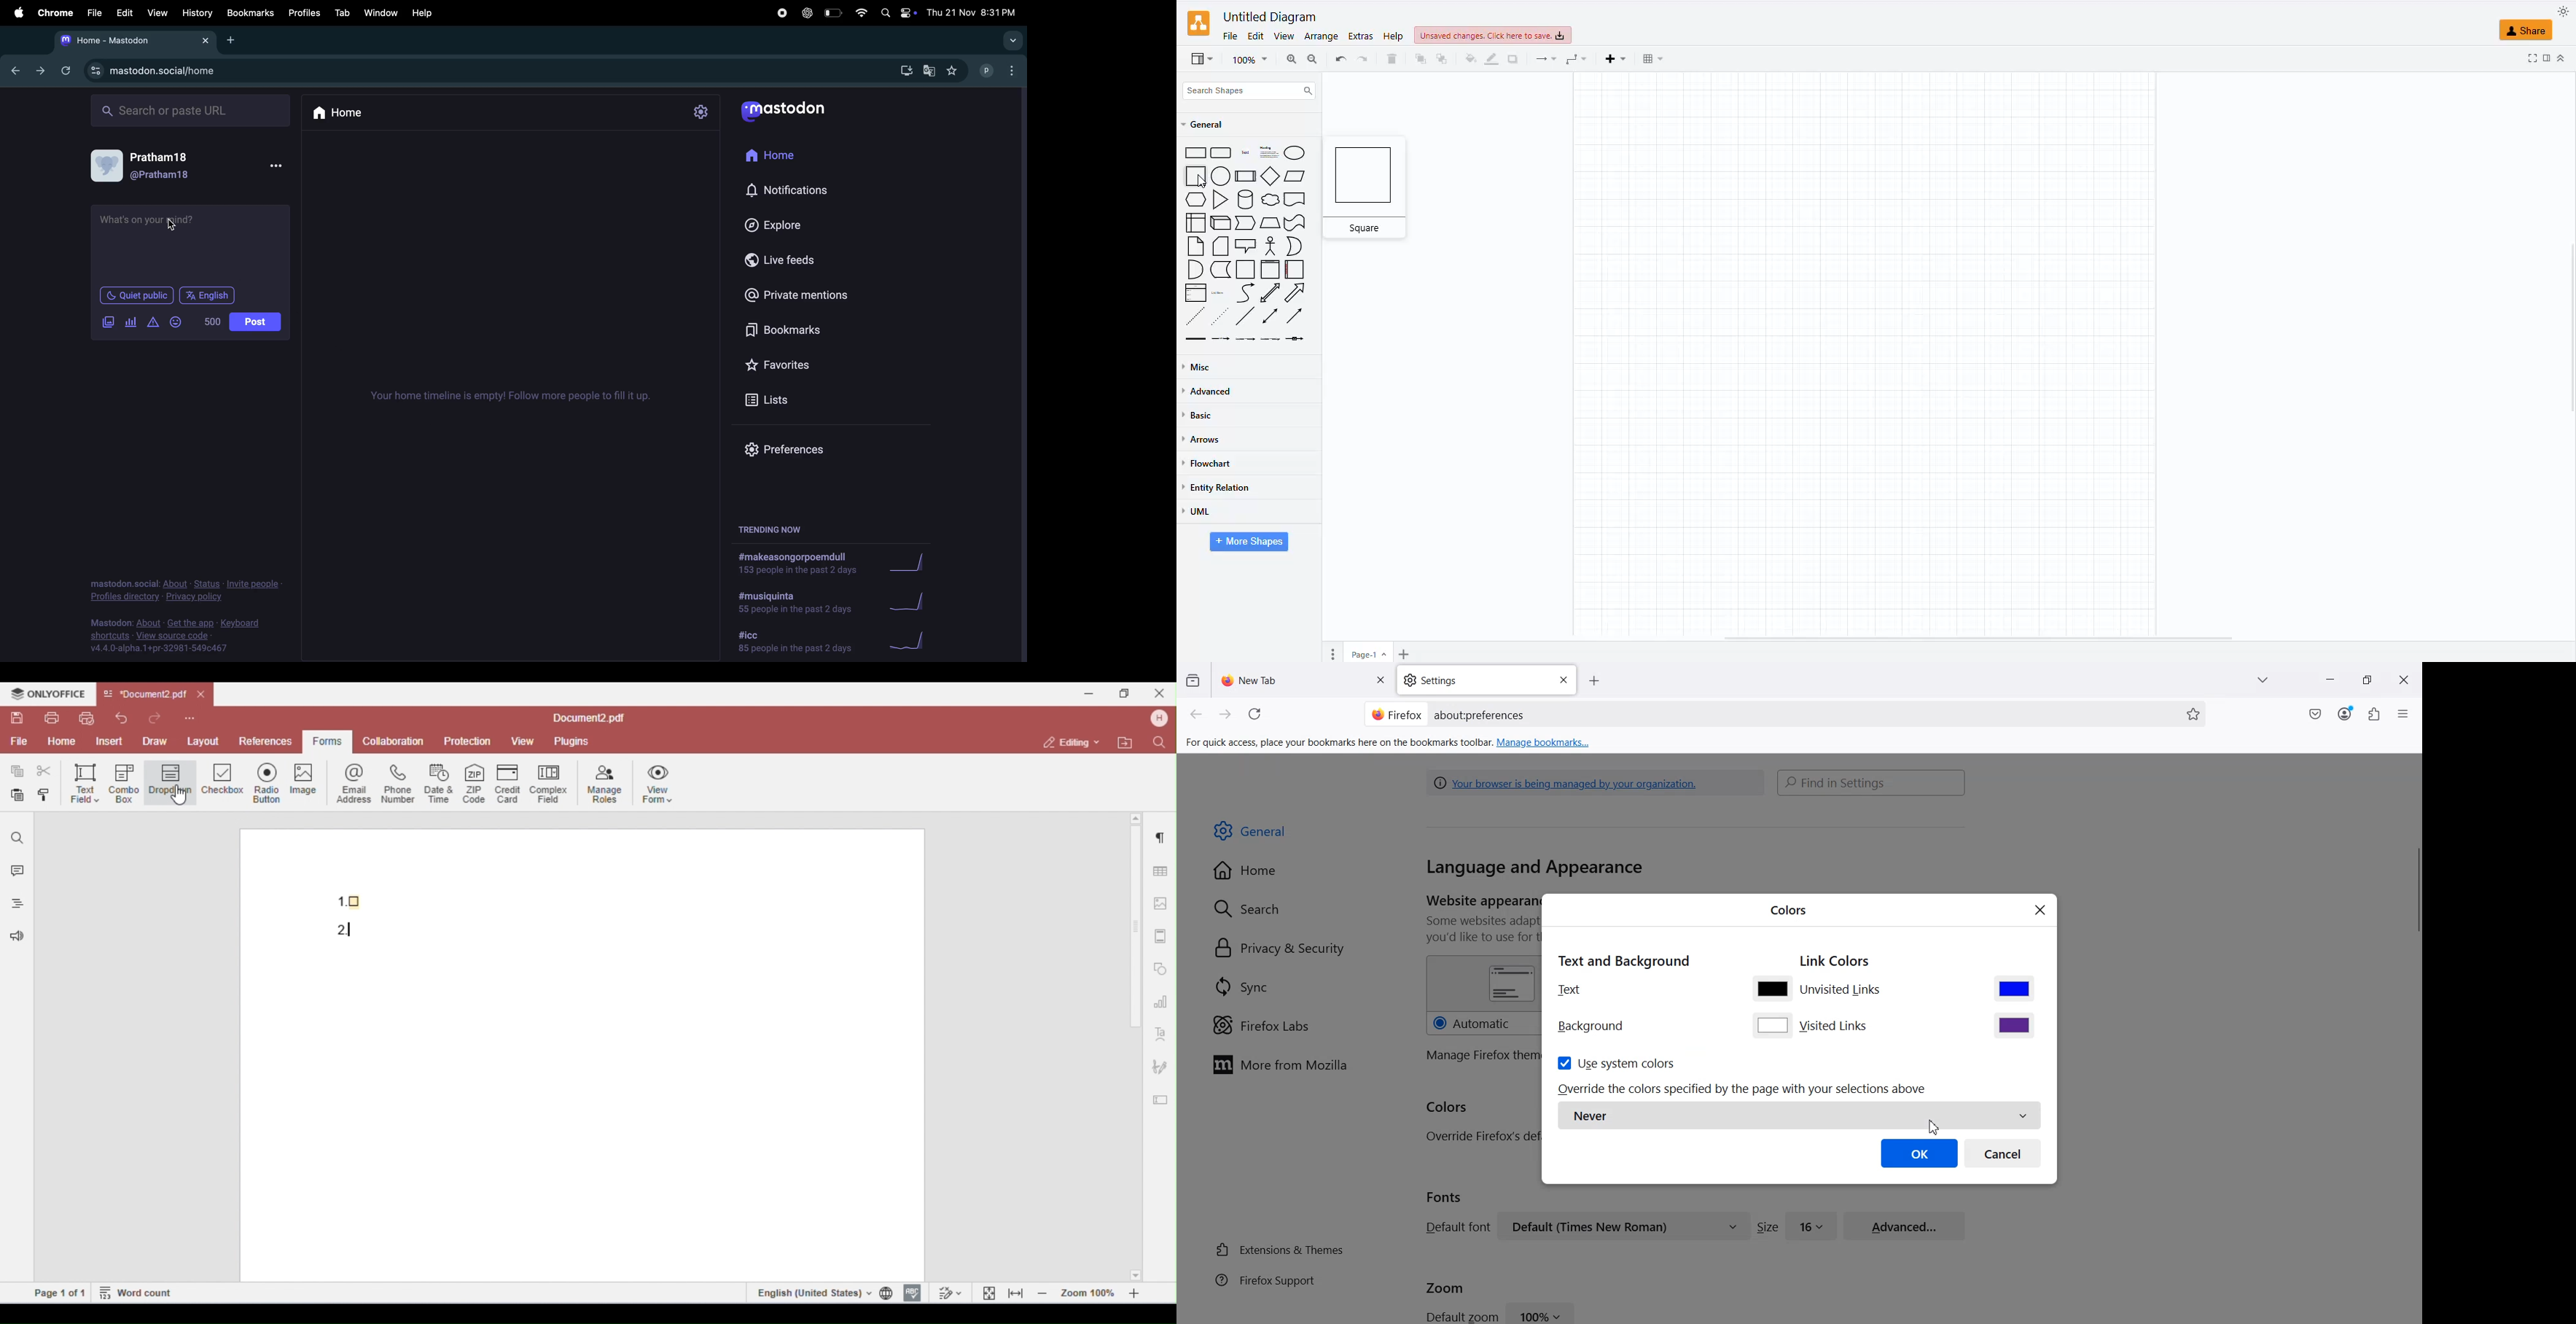 This screenshot has height=1344, width=2576. What do you see at coordinates (1198, 23) in the screenshot?
I see `logo` at bounding box center [1198, 23].